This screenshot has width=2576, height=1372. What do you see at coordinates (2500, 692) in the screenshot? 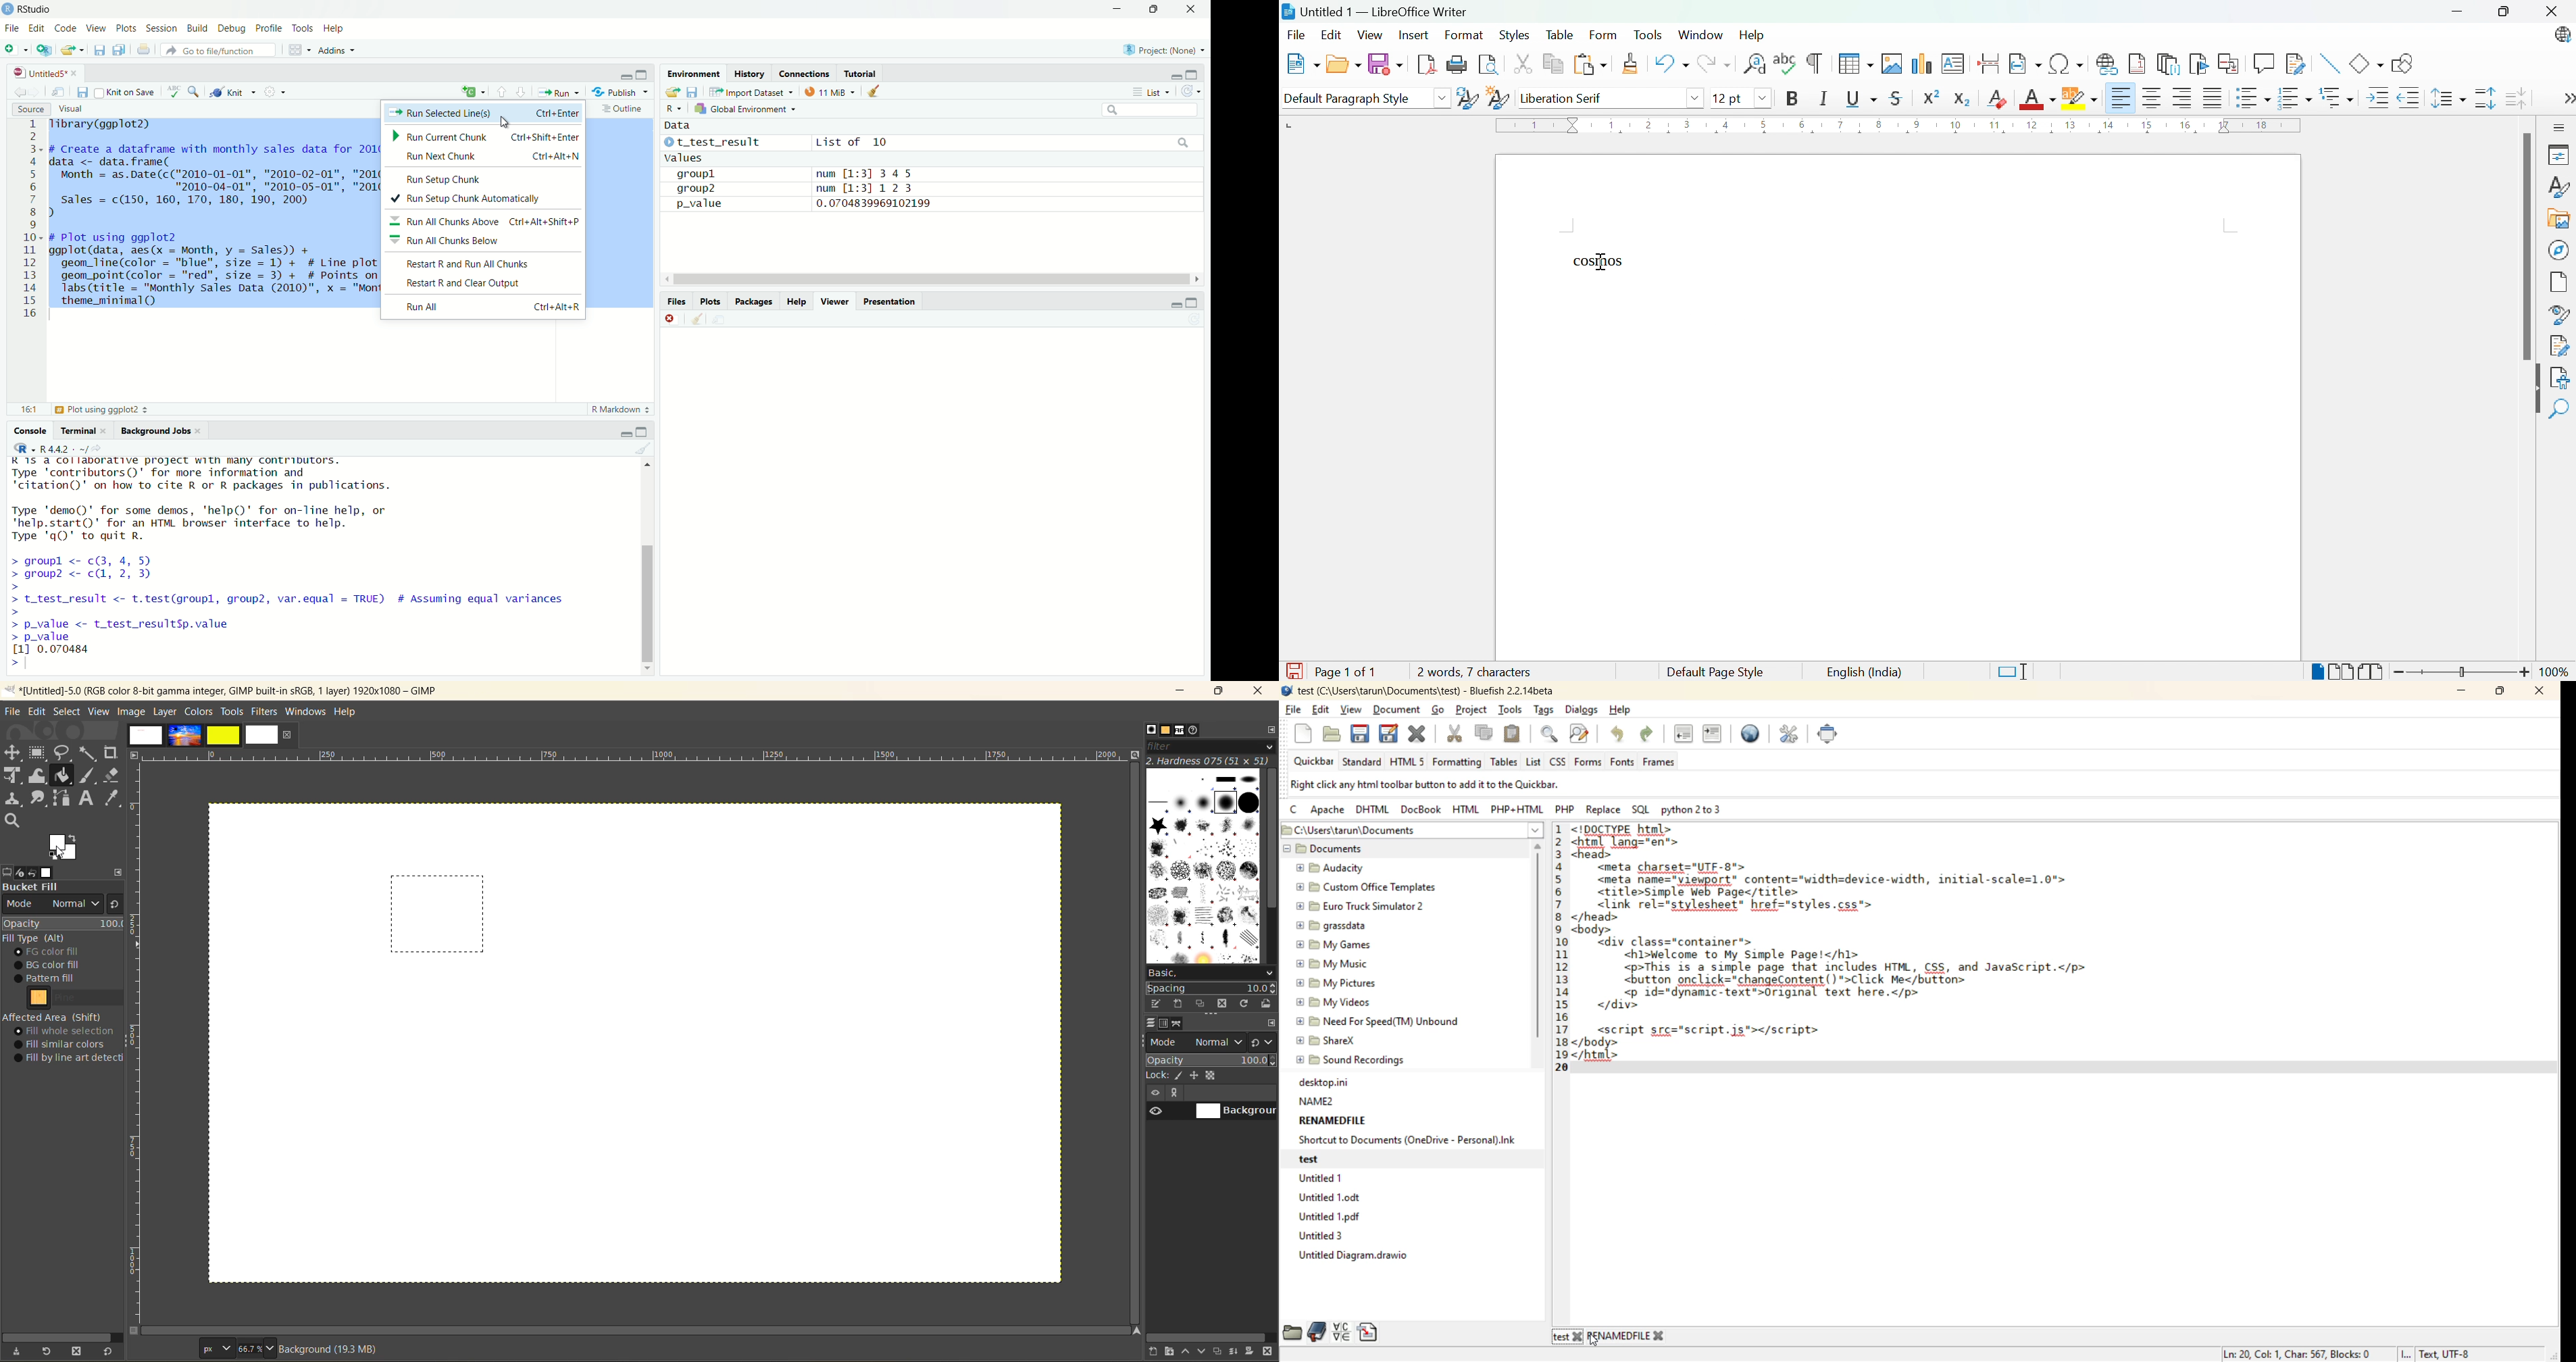
I see `maximize` at bounding box center [2500, 692].